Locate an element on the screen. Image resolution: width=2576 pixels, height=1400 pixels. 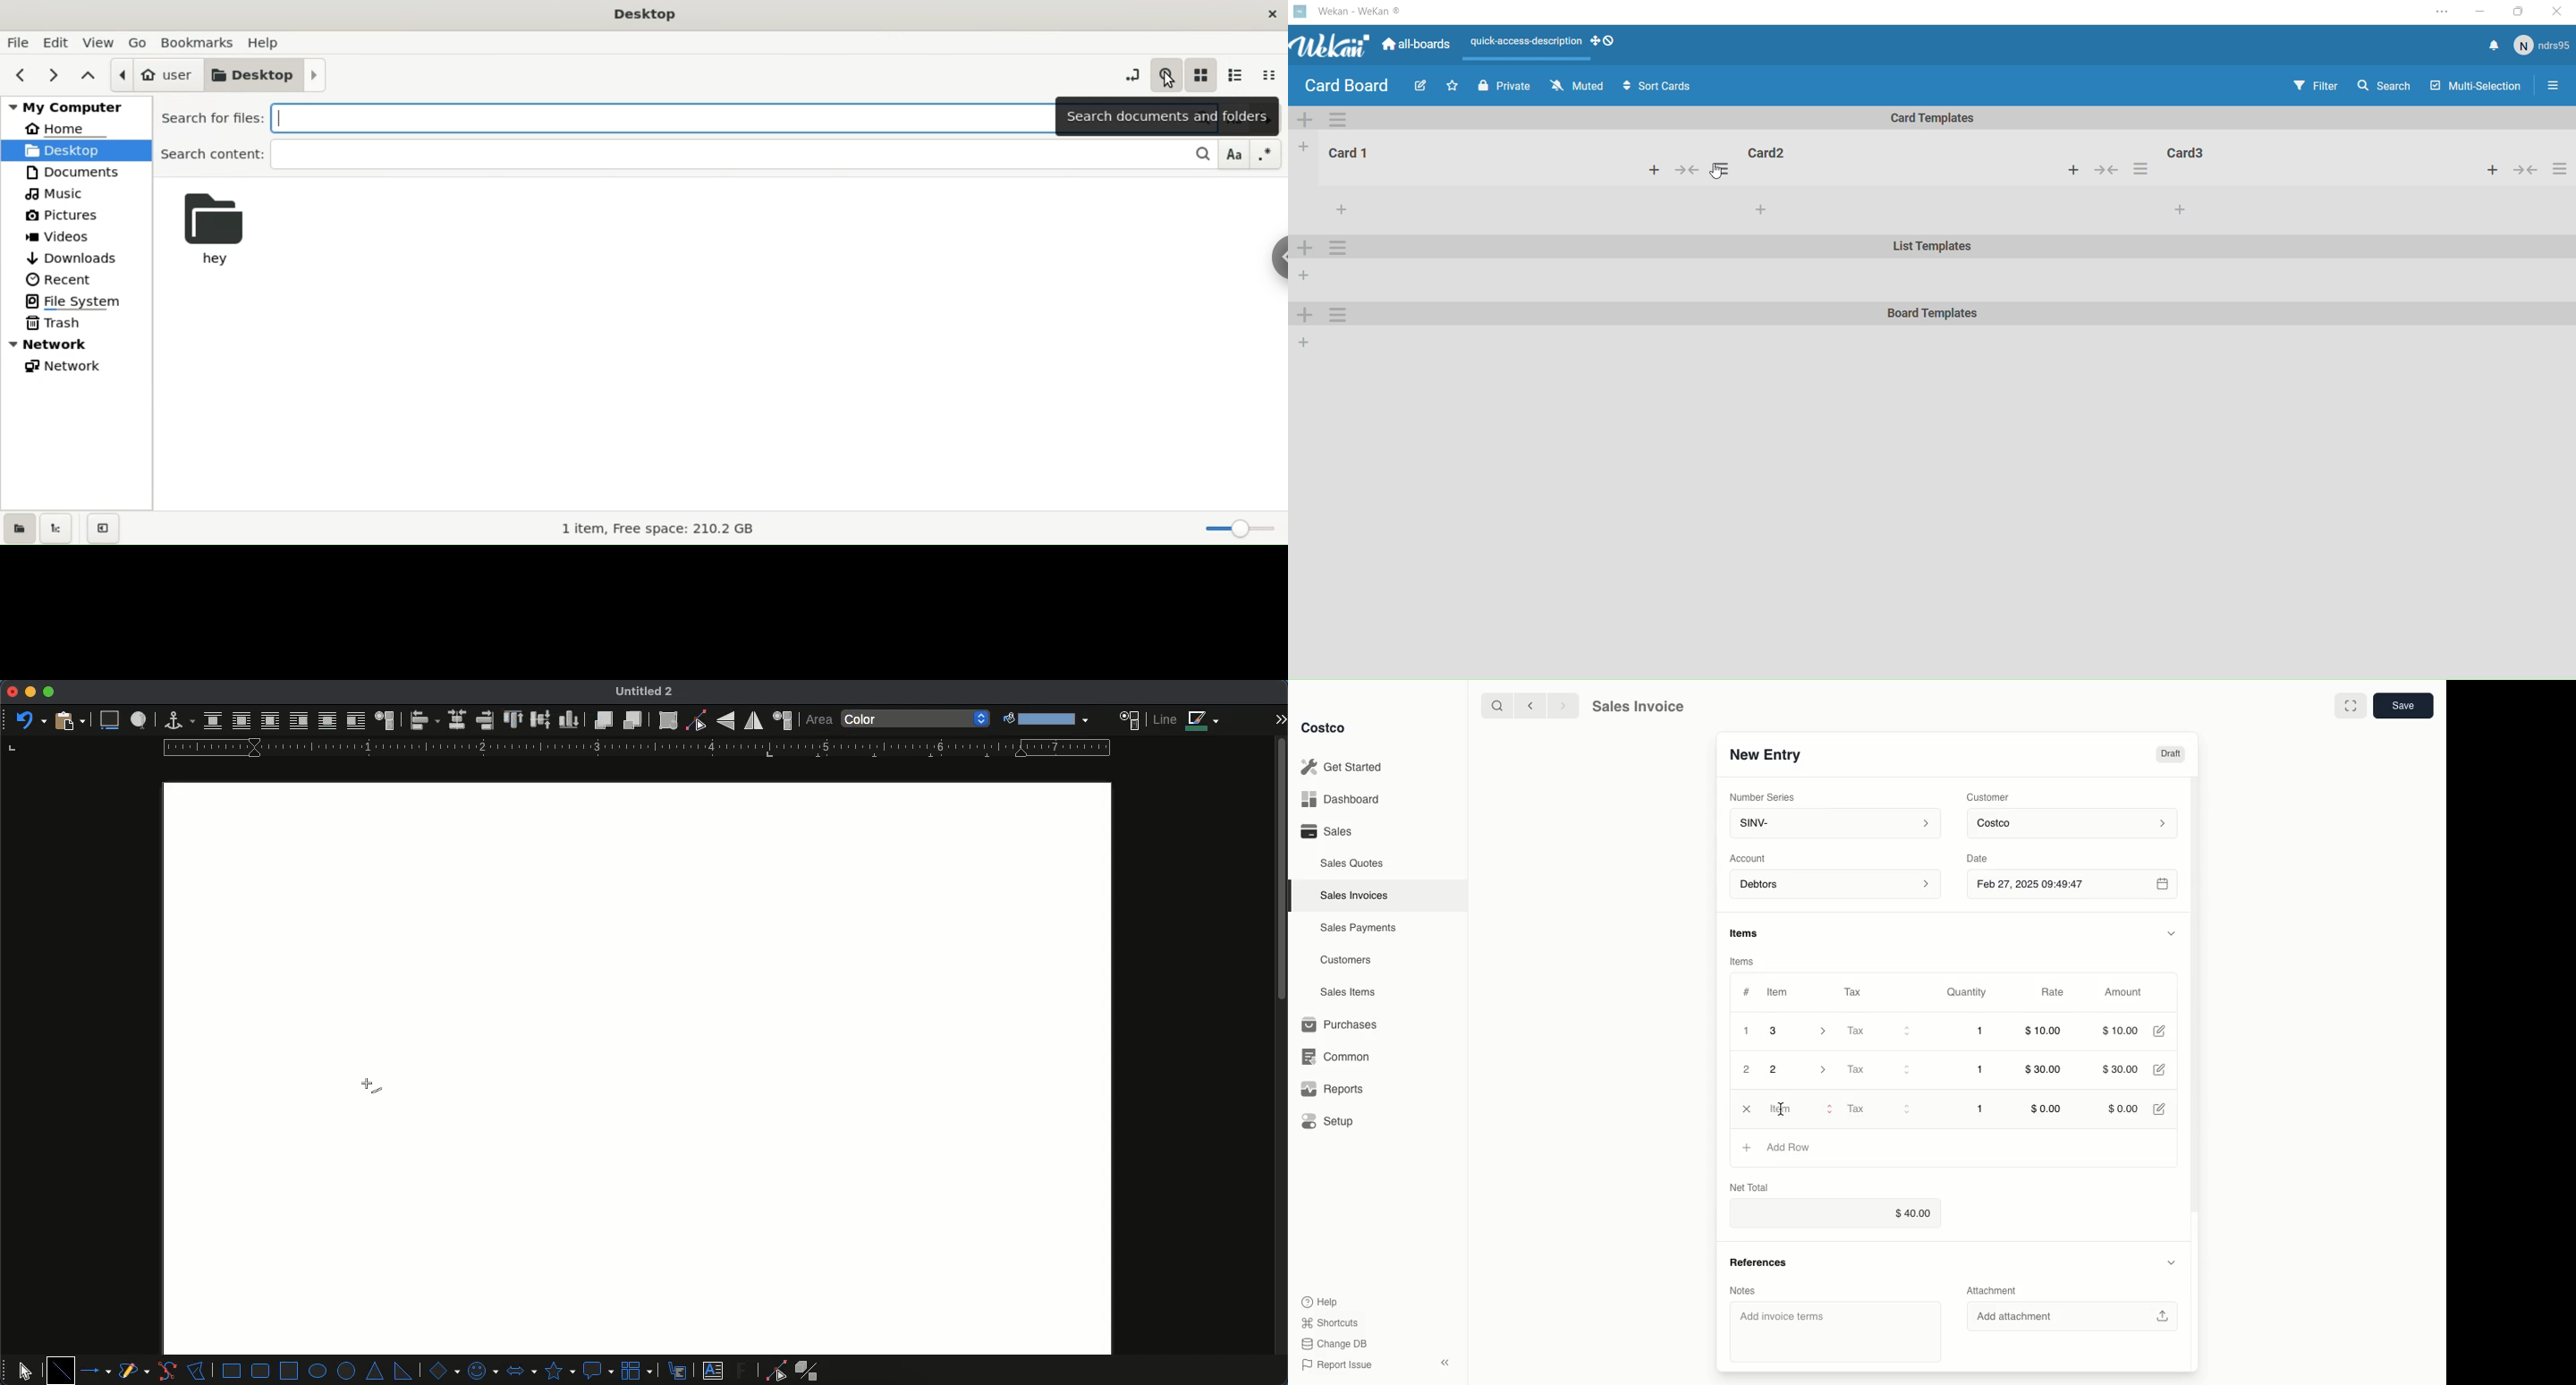
Sales Quotes is located at coordinates (1353, 863).